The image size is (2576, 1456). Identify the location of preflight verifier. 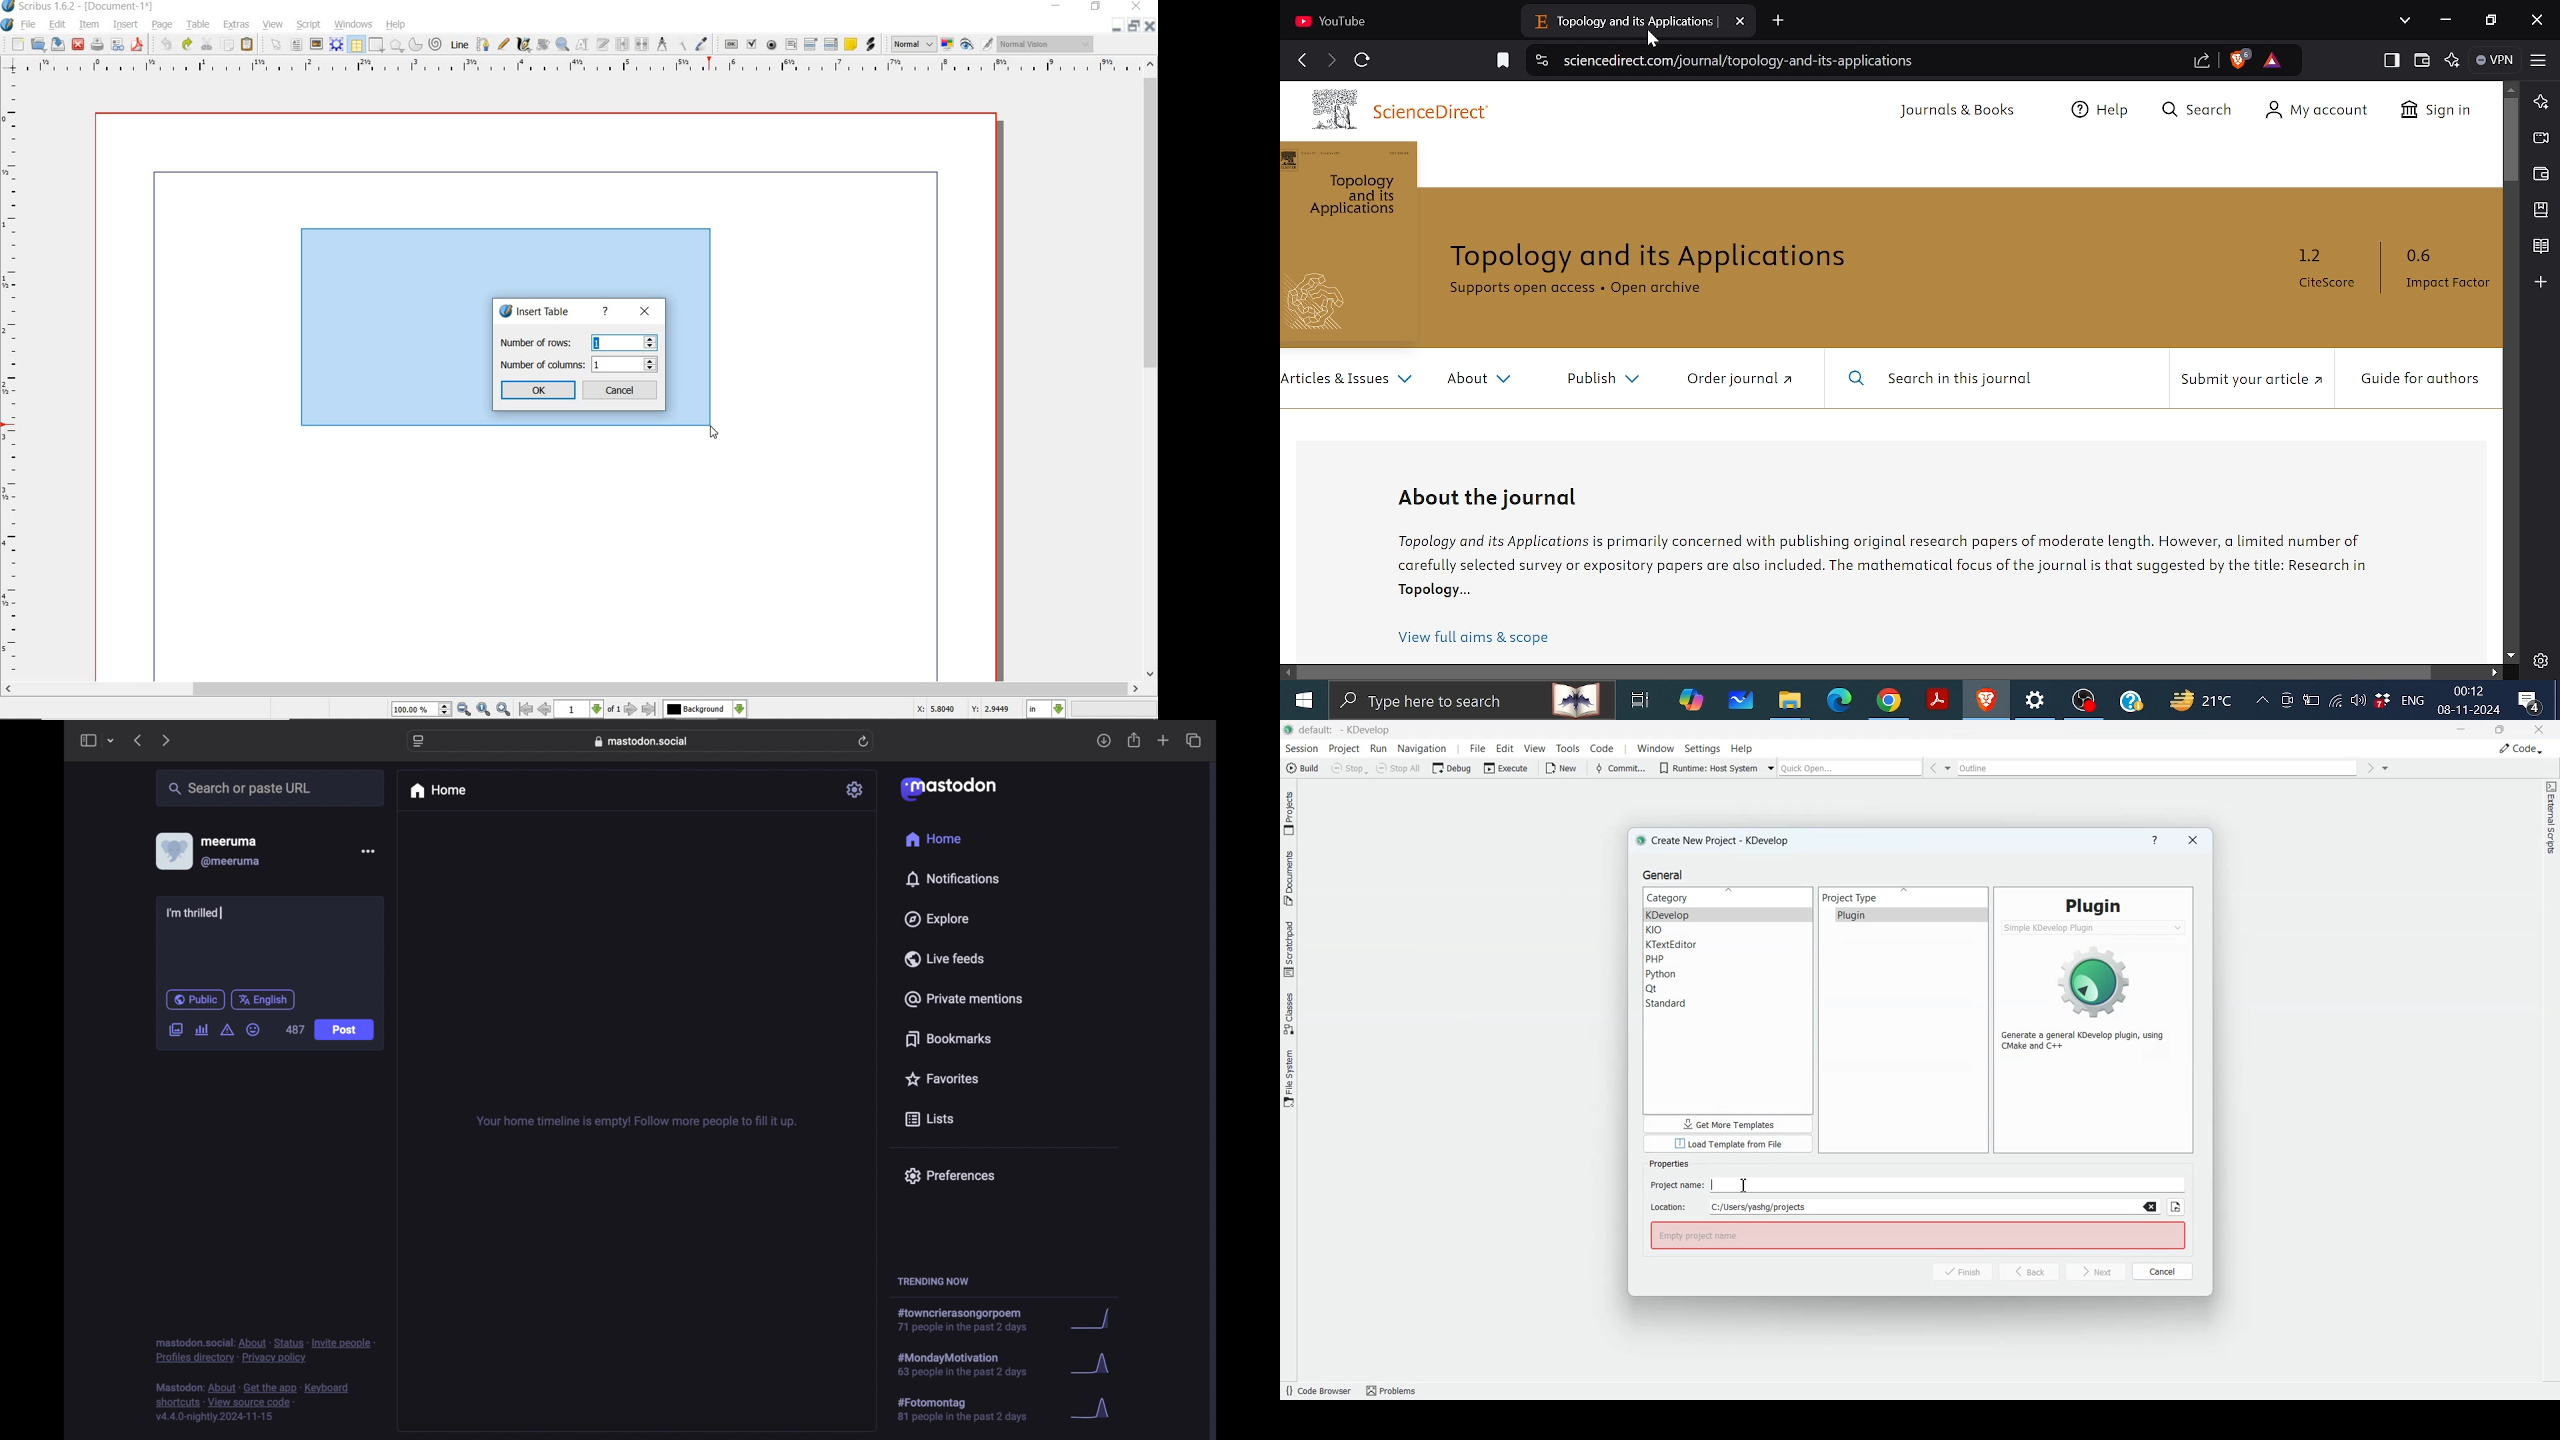
(117, 46).